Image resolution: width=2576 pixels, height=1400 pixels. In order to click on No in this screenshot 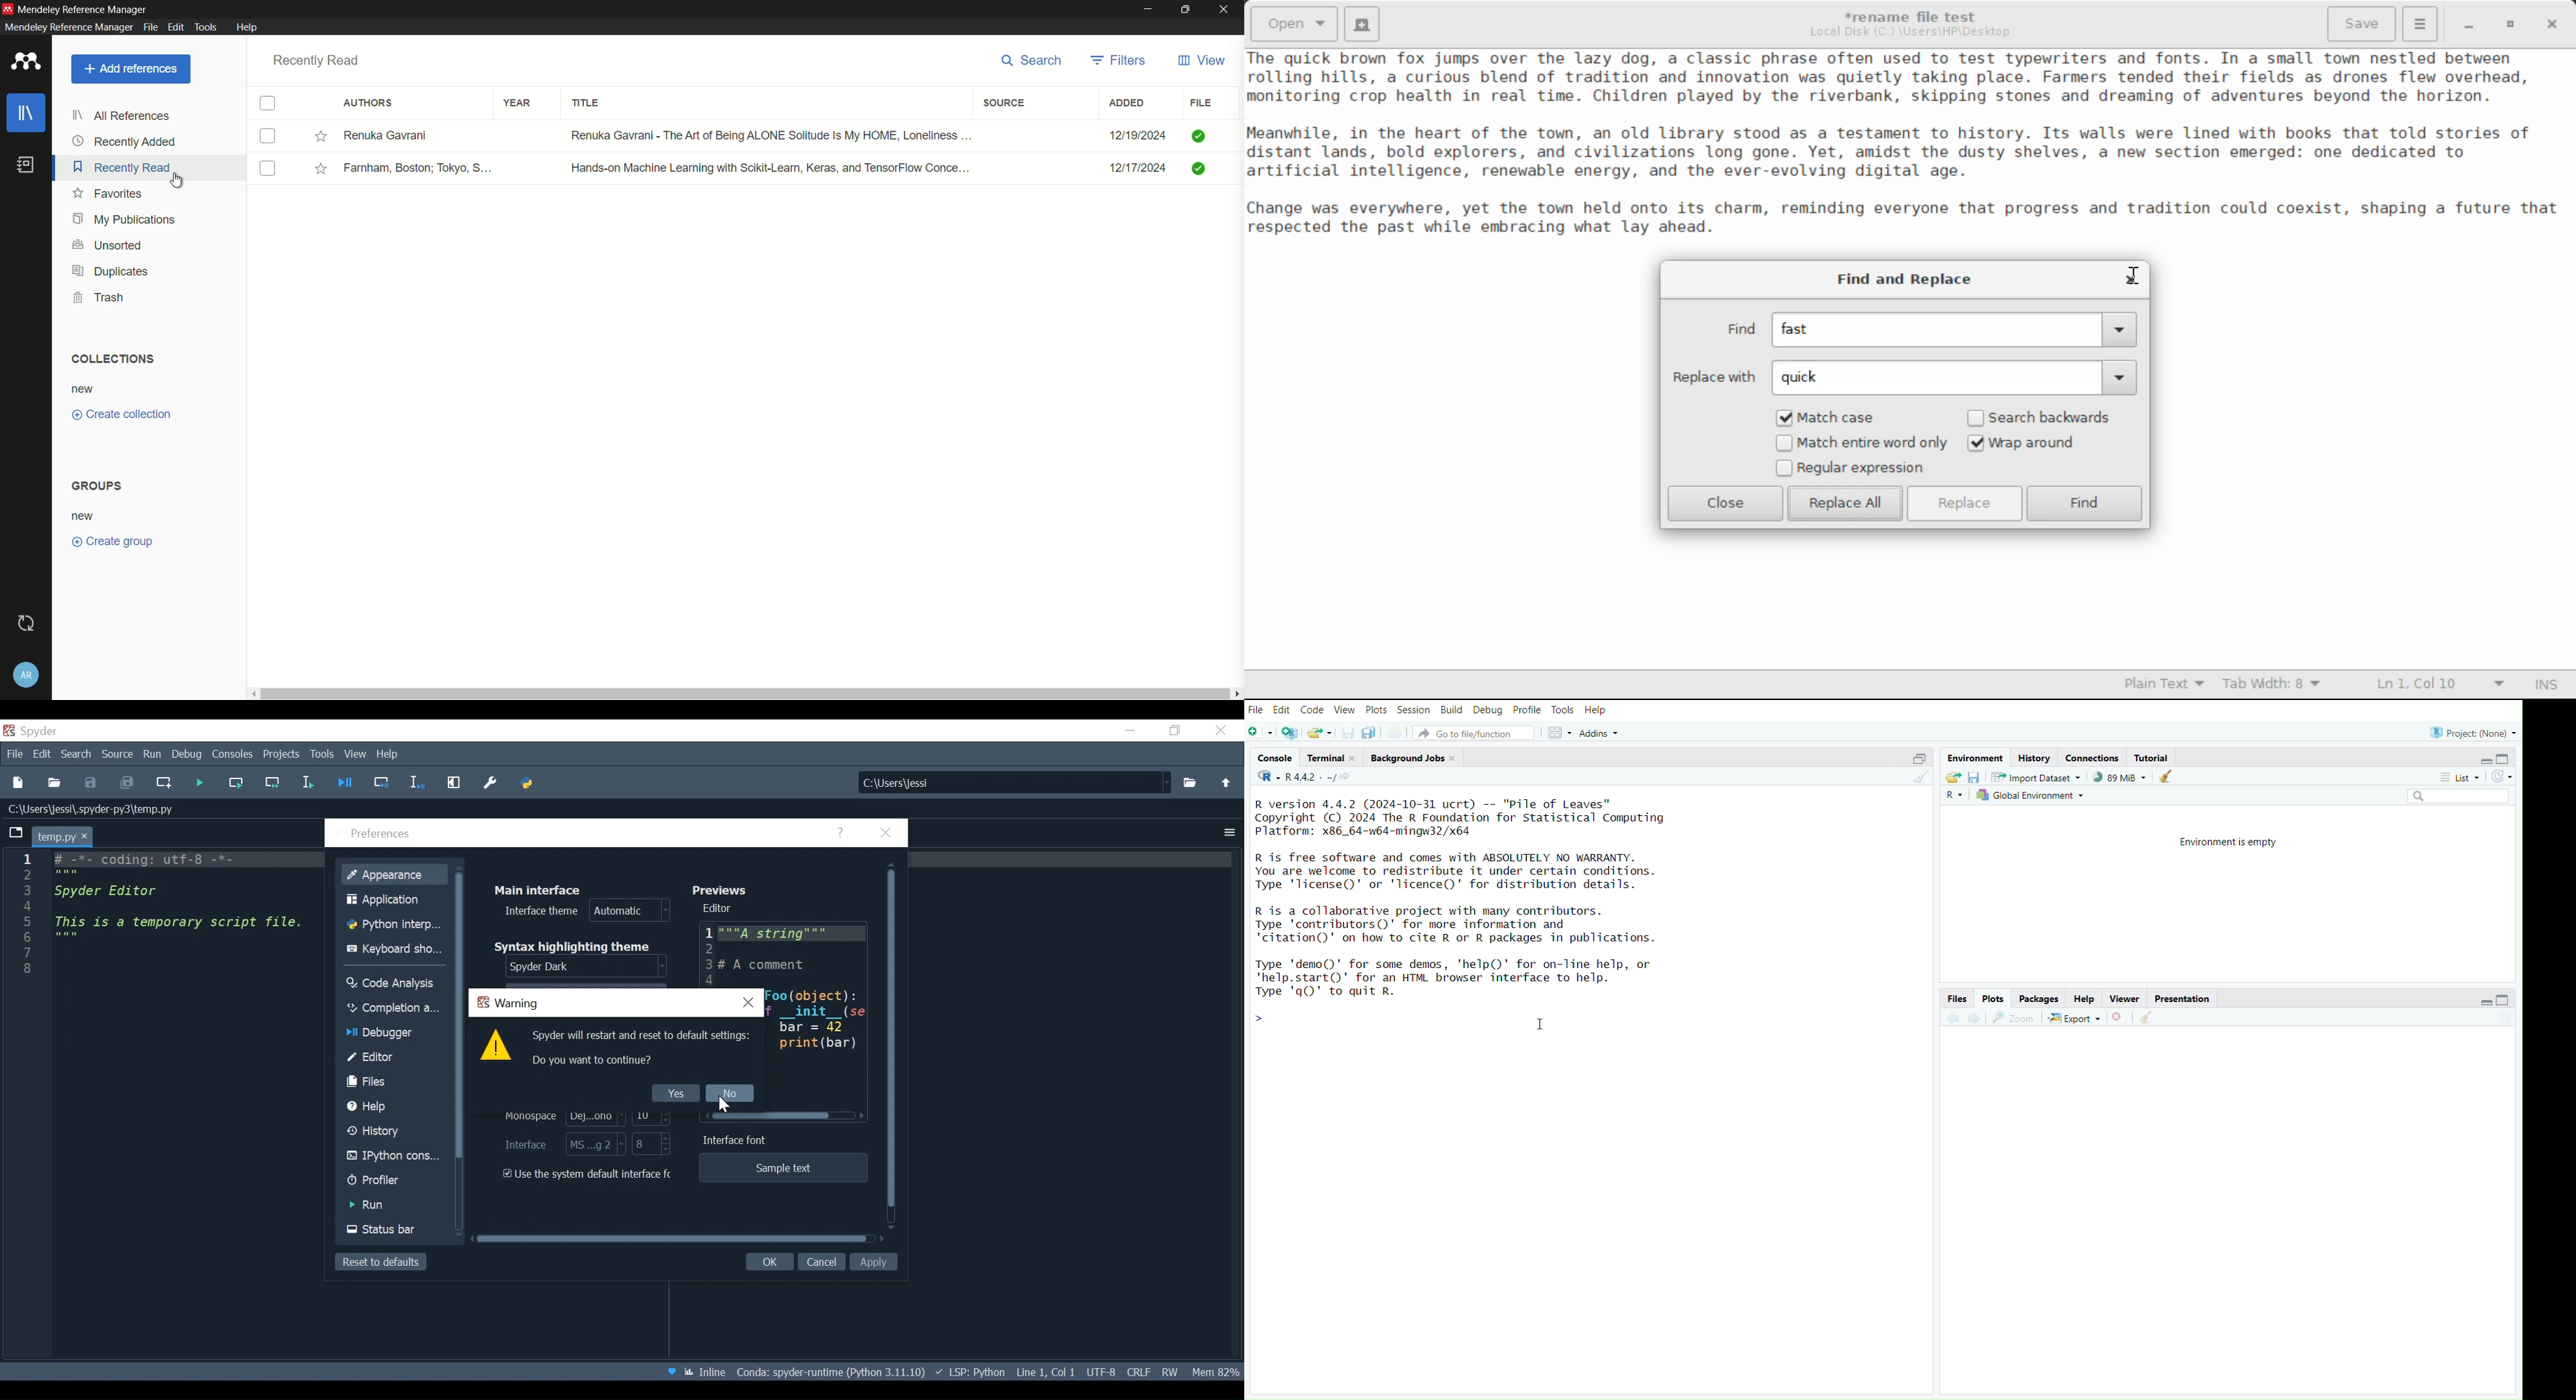, I will do `click(728, 1094)`.